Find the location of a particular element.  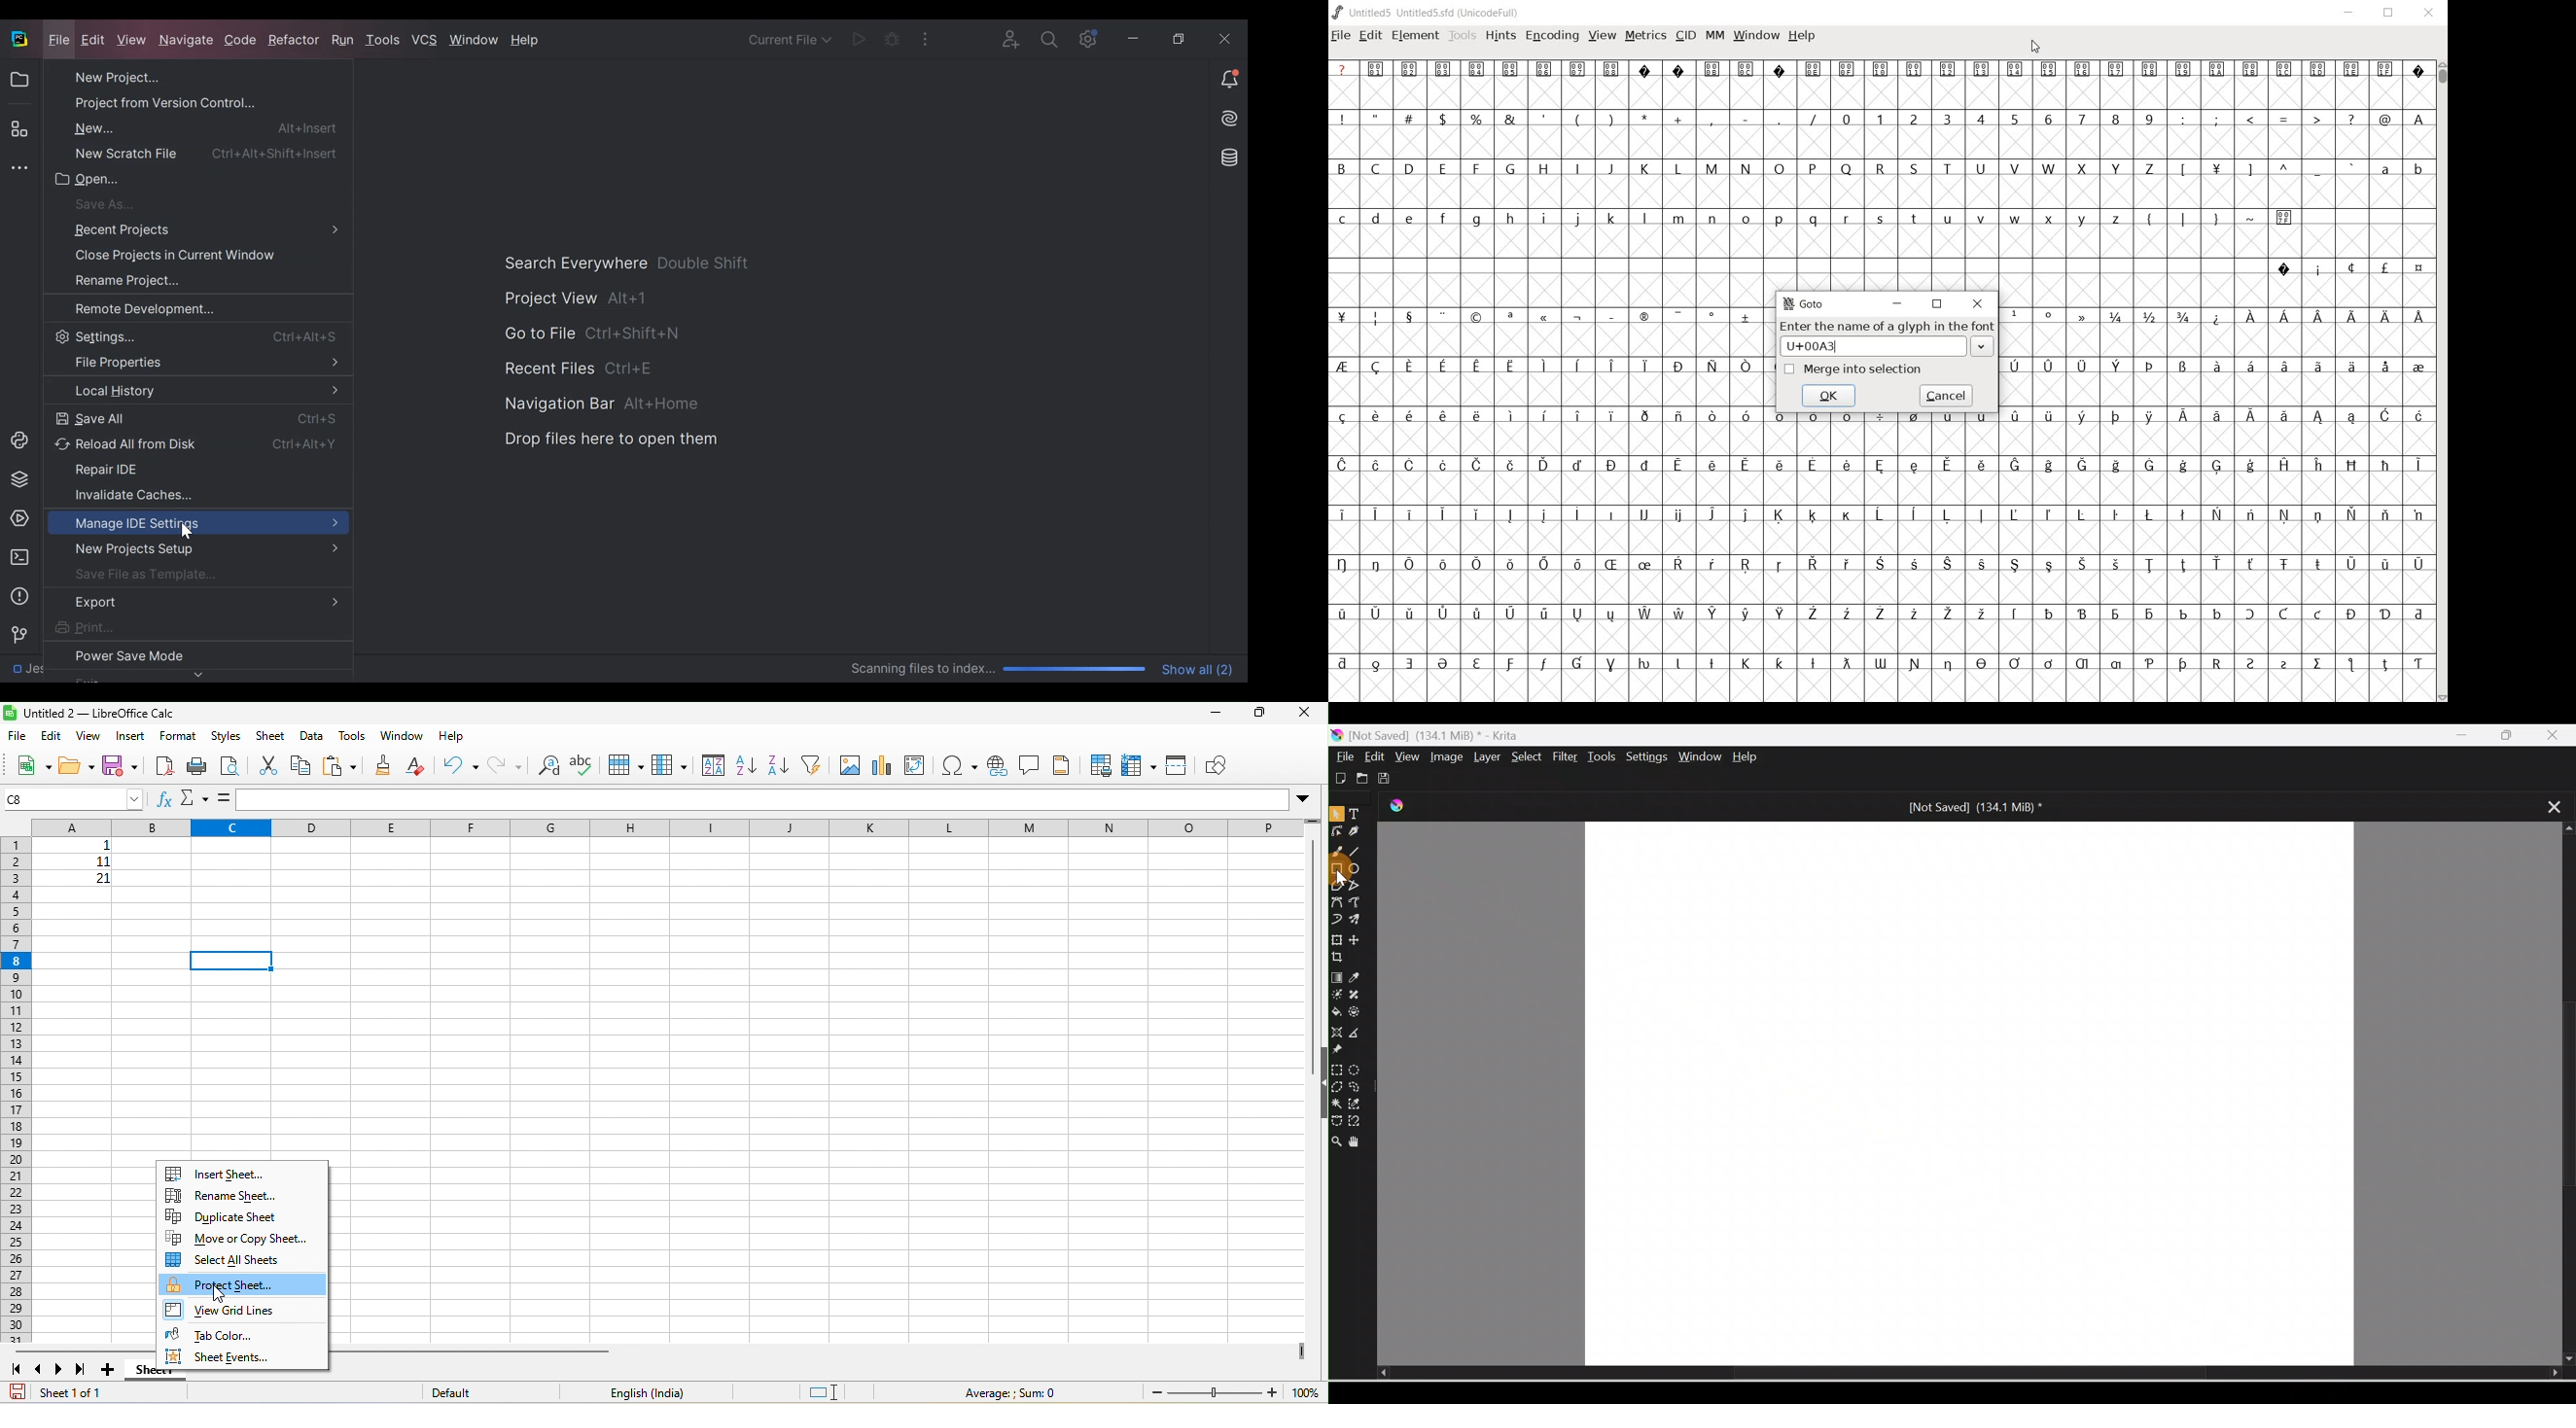

Symbol is located at coordinates (2385, 366).